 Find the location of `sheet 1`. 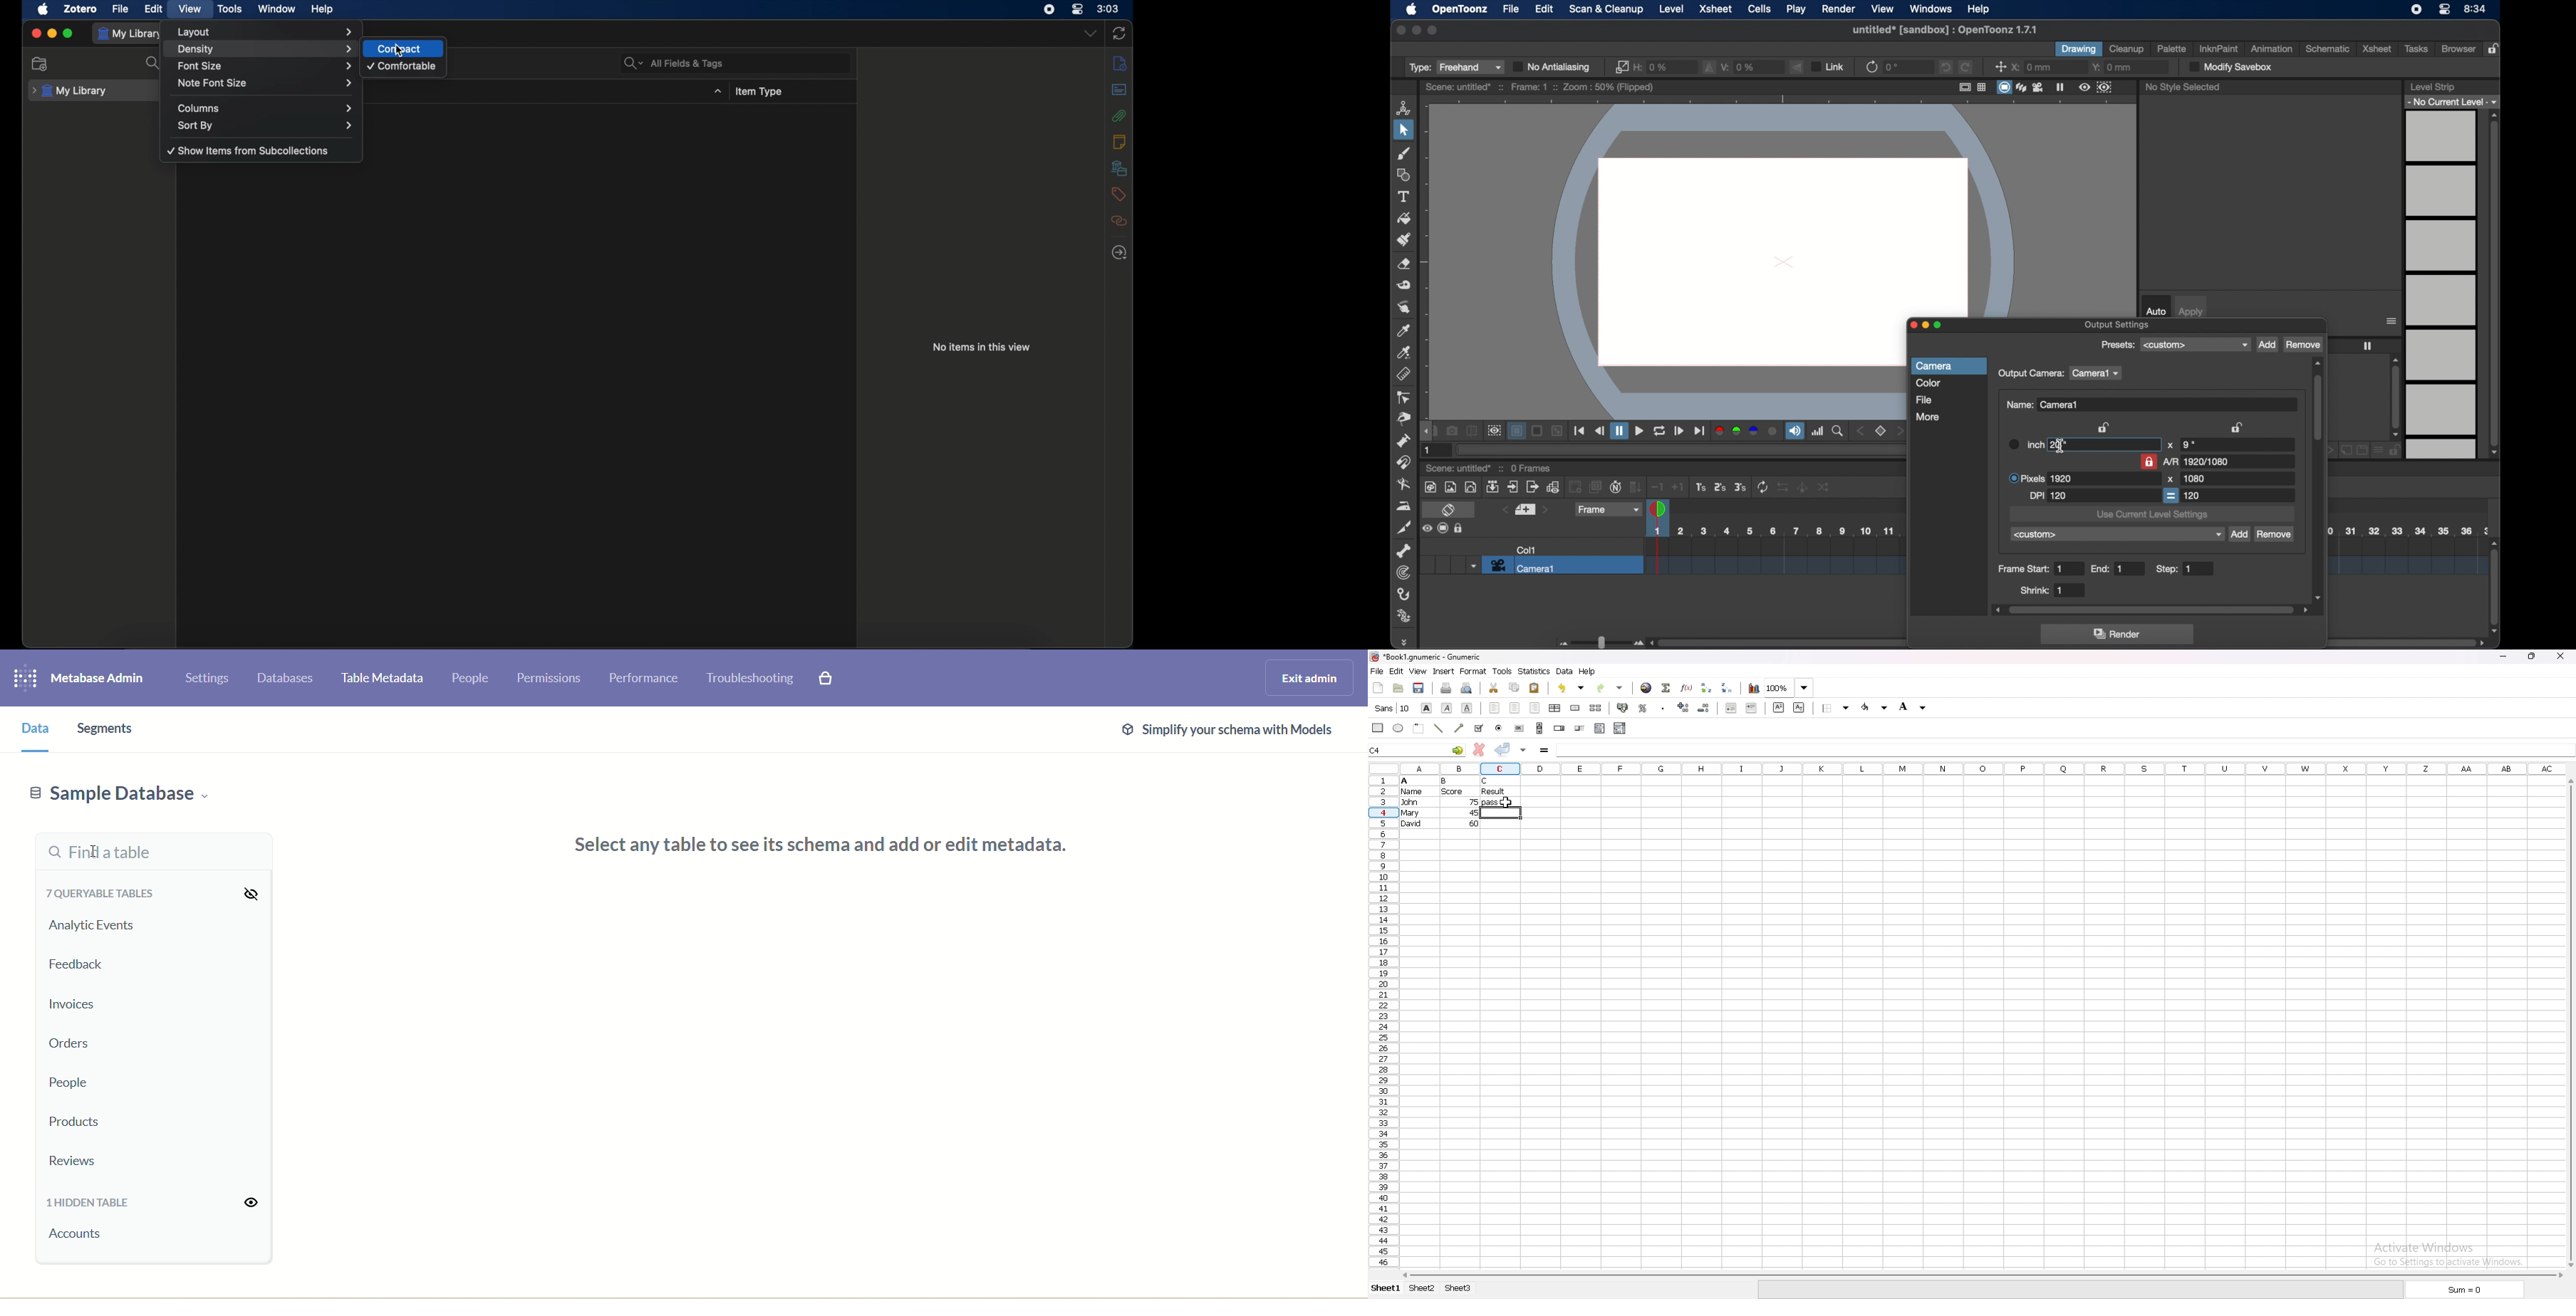

sheet 1 is located at coordinates (1384, 1290).